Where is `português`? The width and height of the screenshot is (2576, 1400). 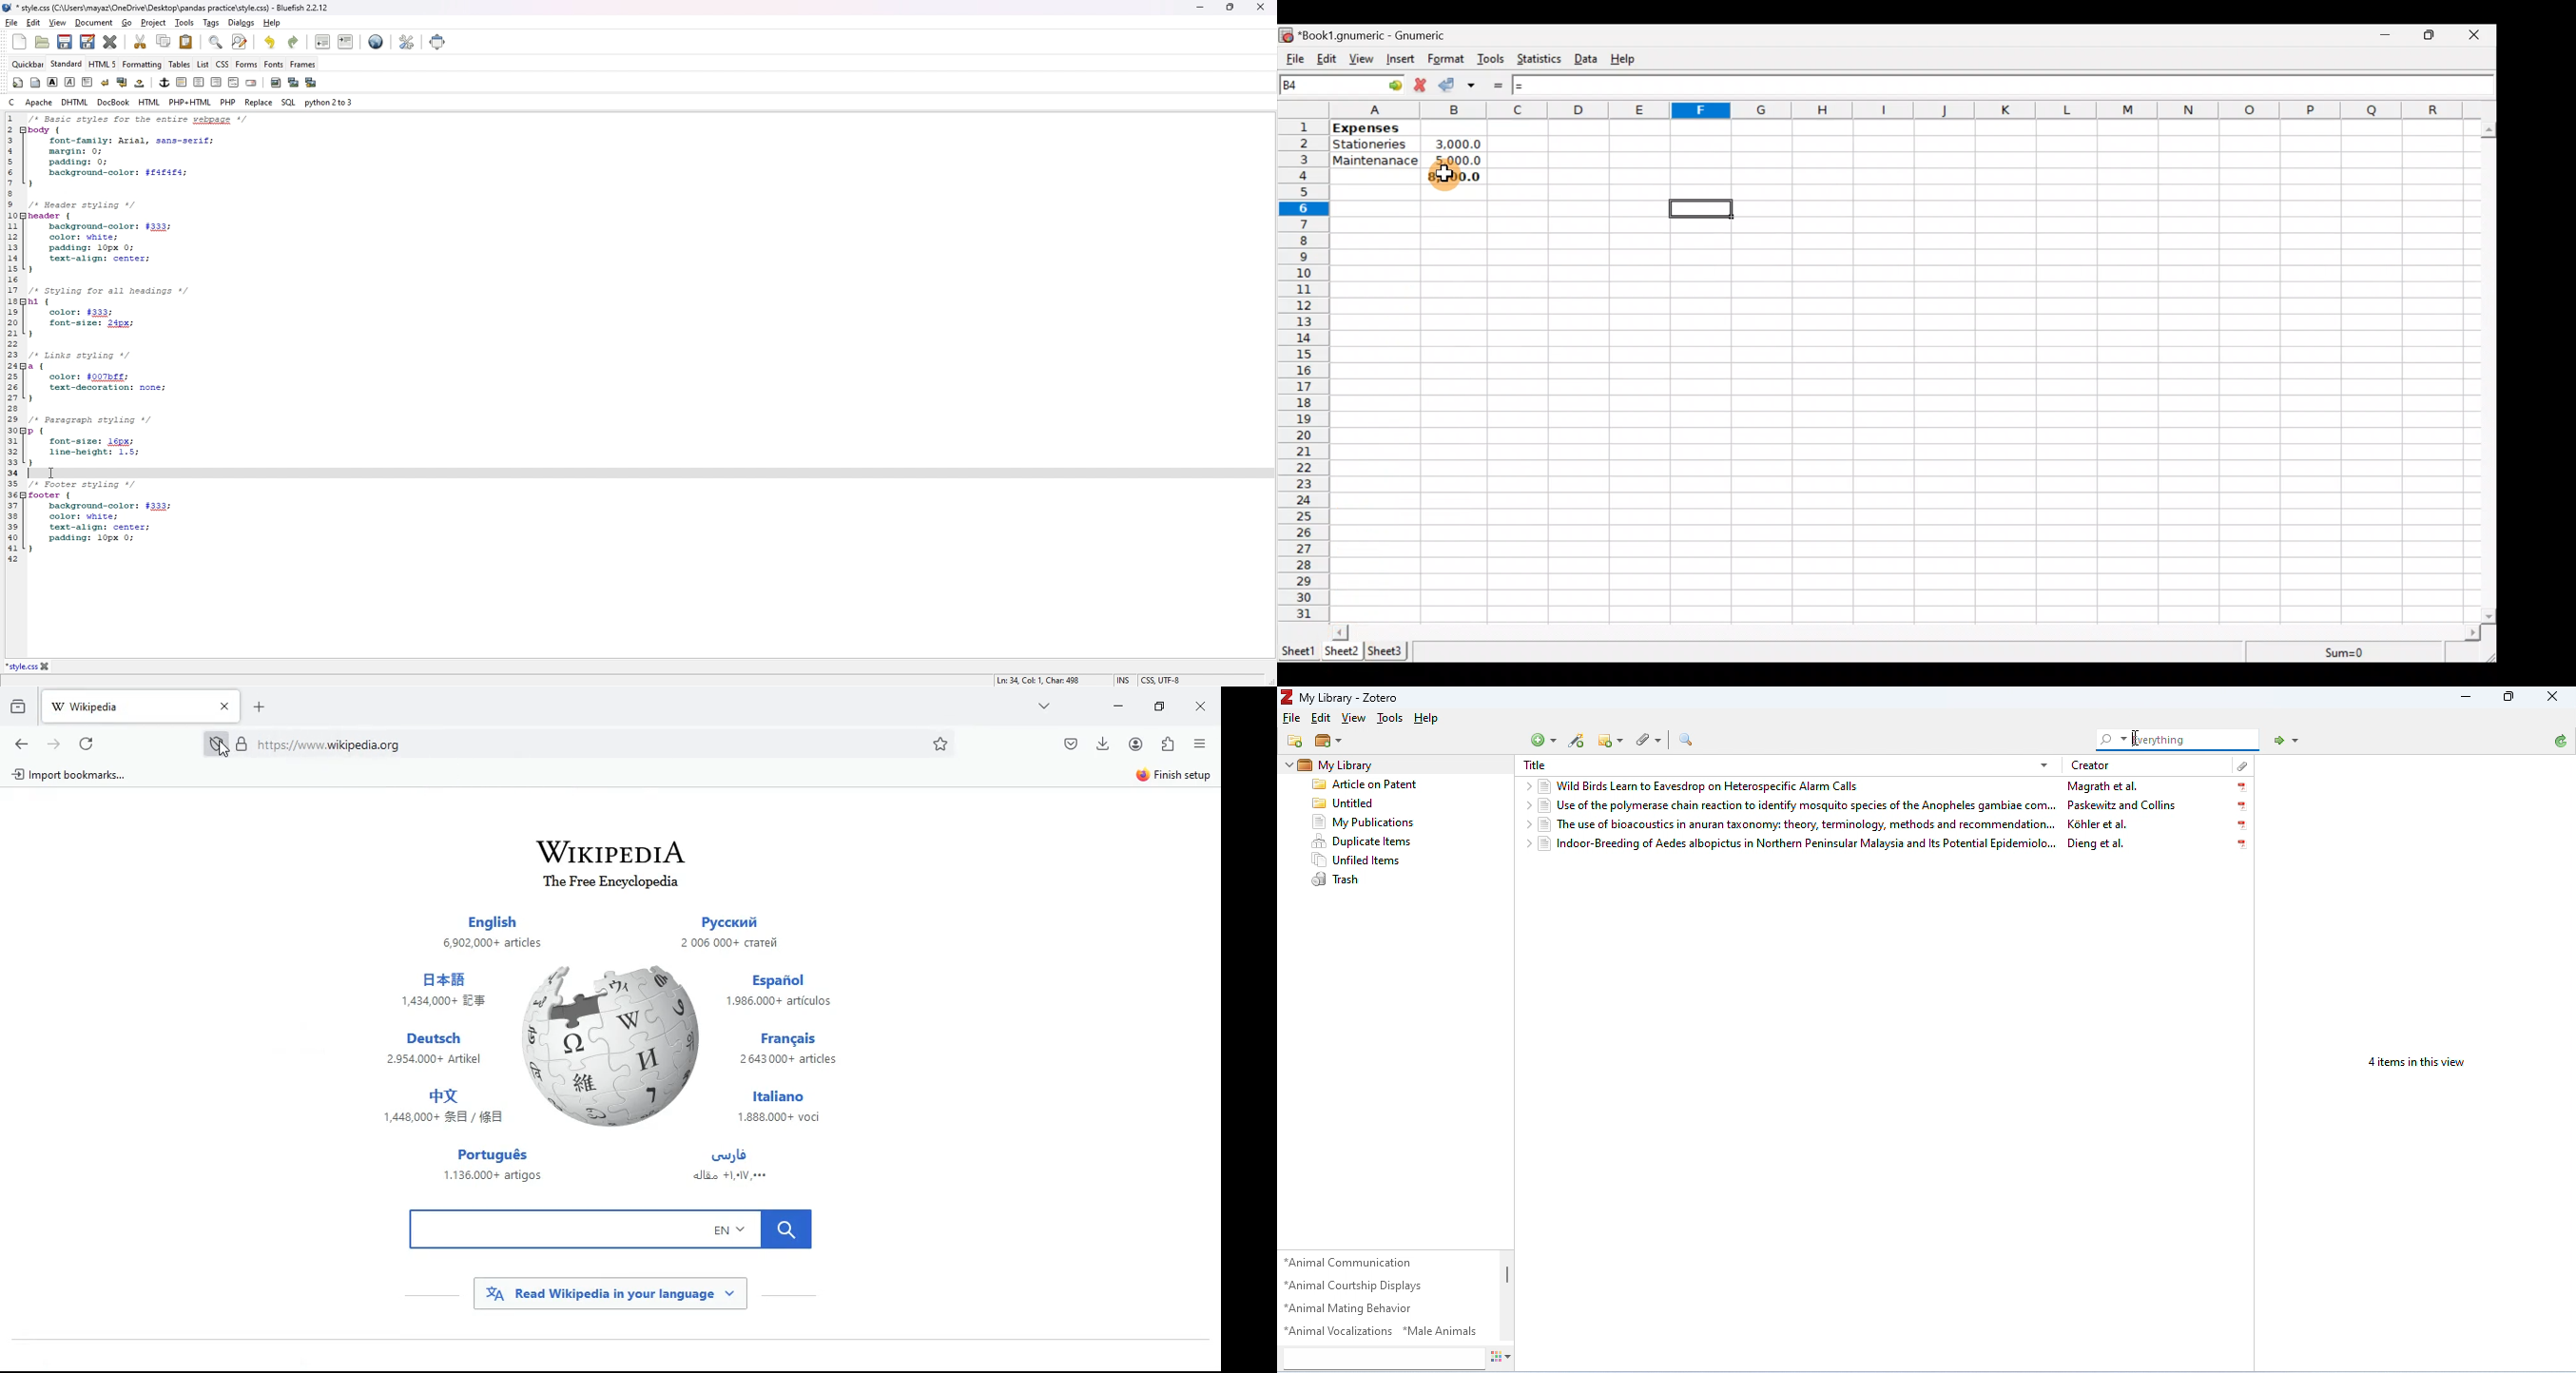
português is located at coordinates (493, 1164).